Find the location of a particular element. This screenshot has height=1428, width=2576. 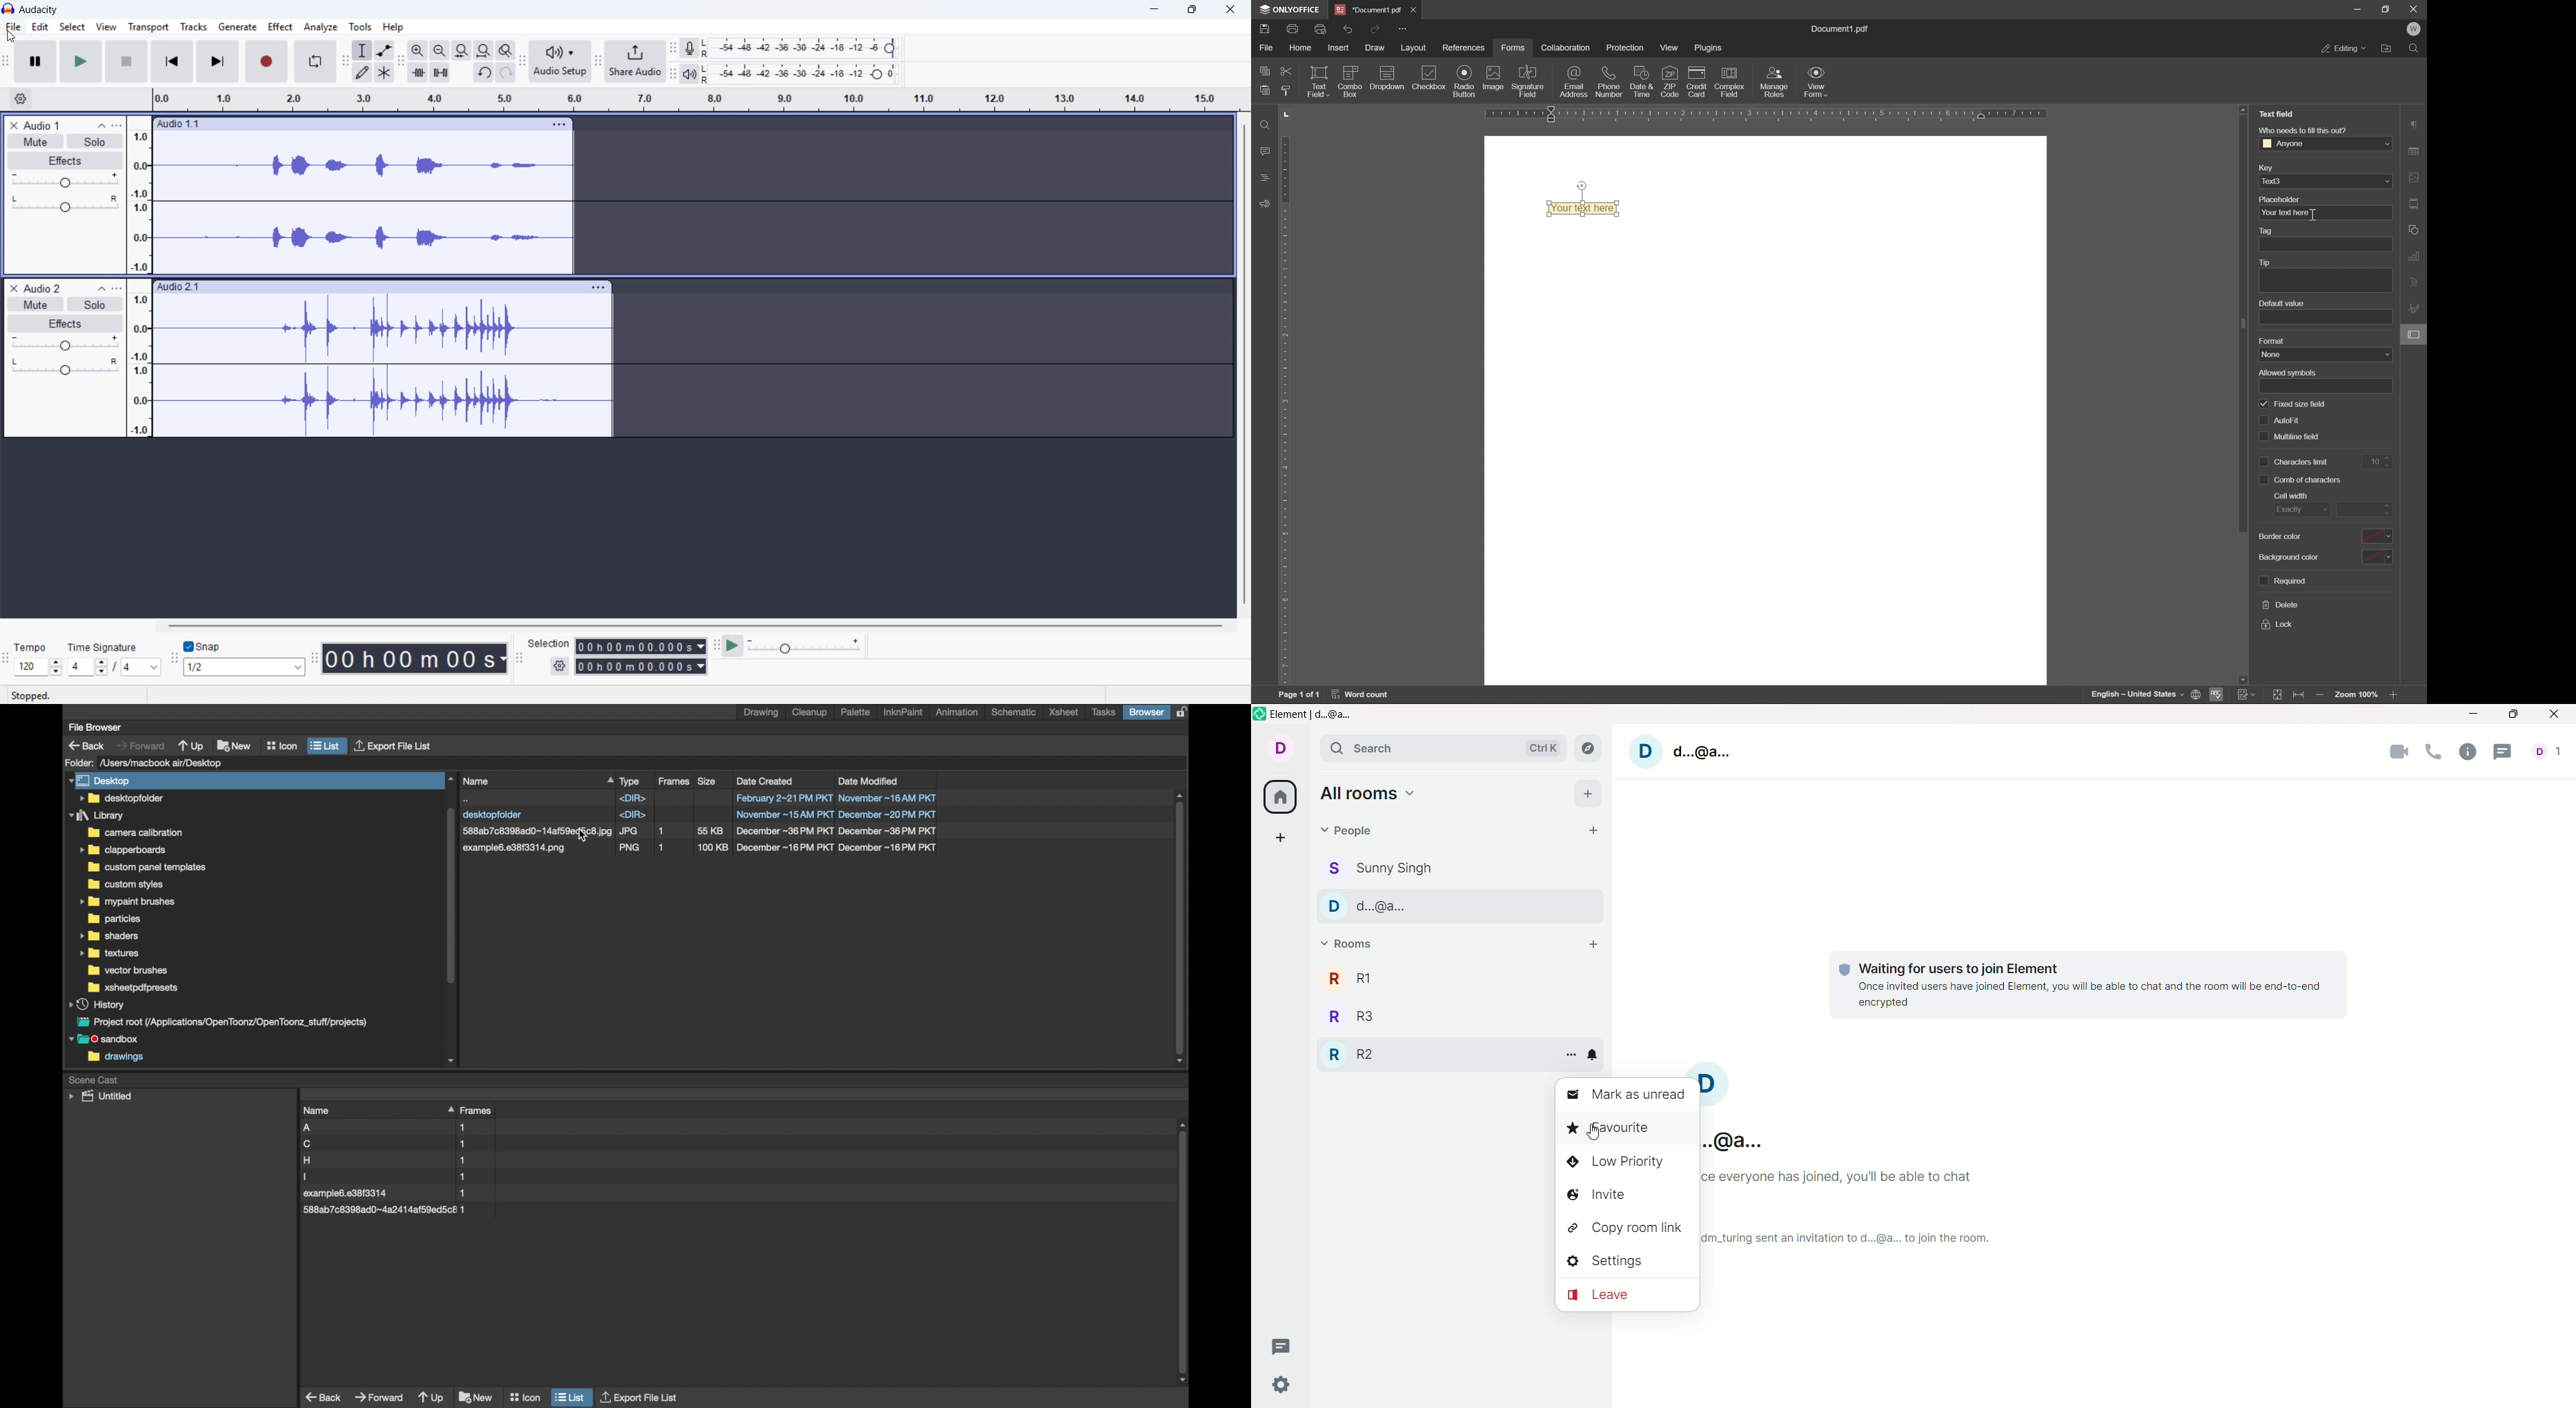

Skip to last  is located at coordinates (218, 61).